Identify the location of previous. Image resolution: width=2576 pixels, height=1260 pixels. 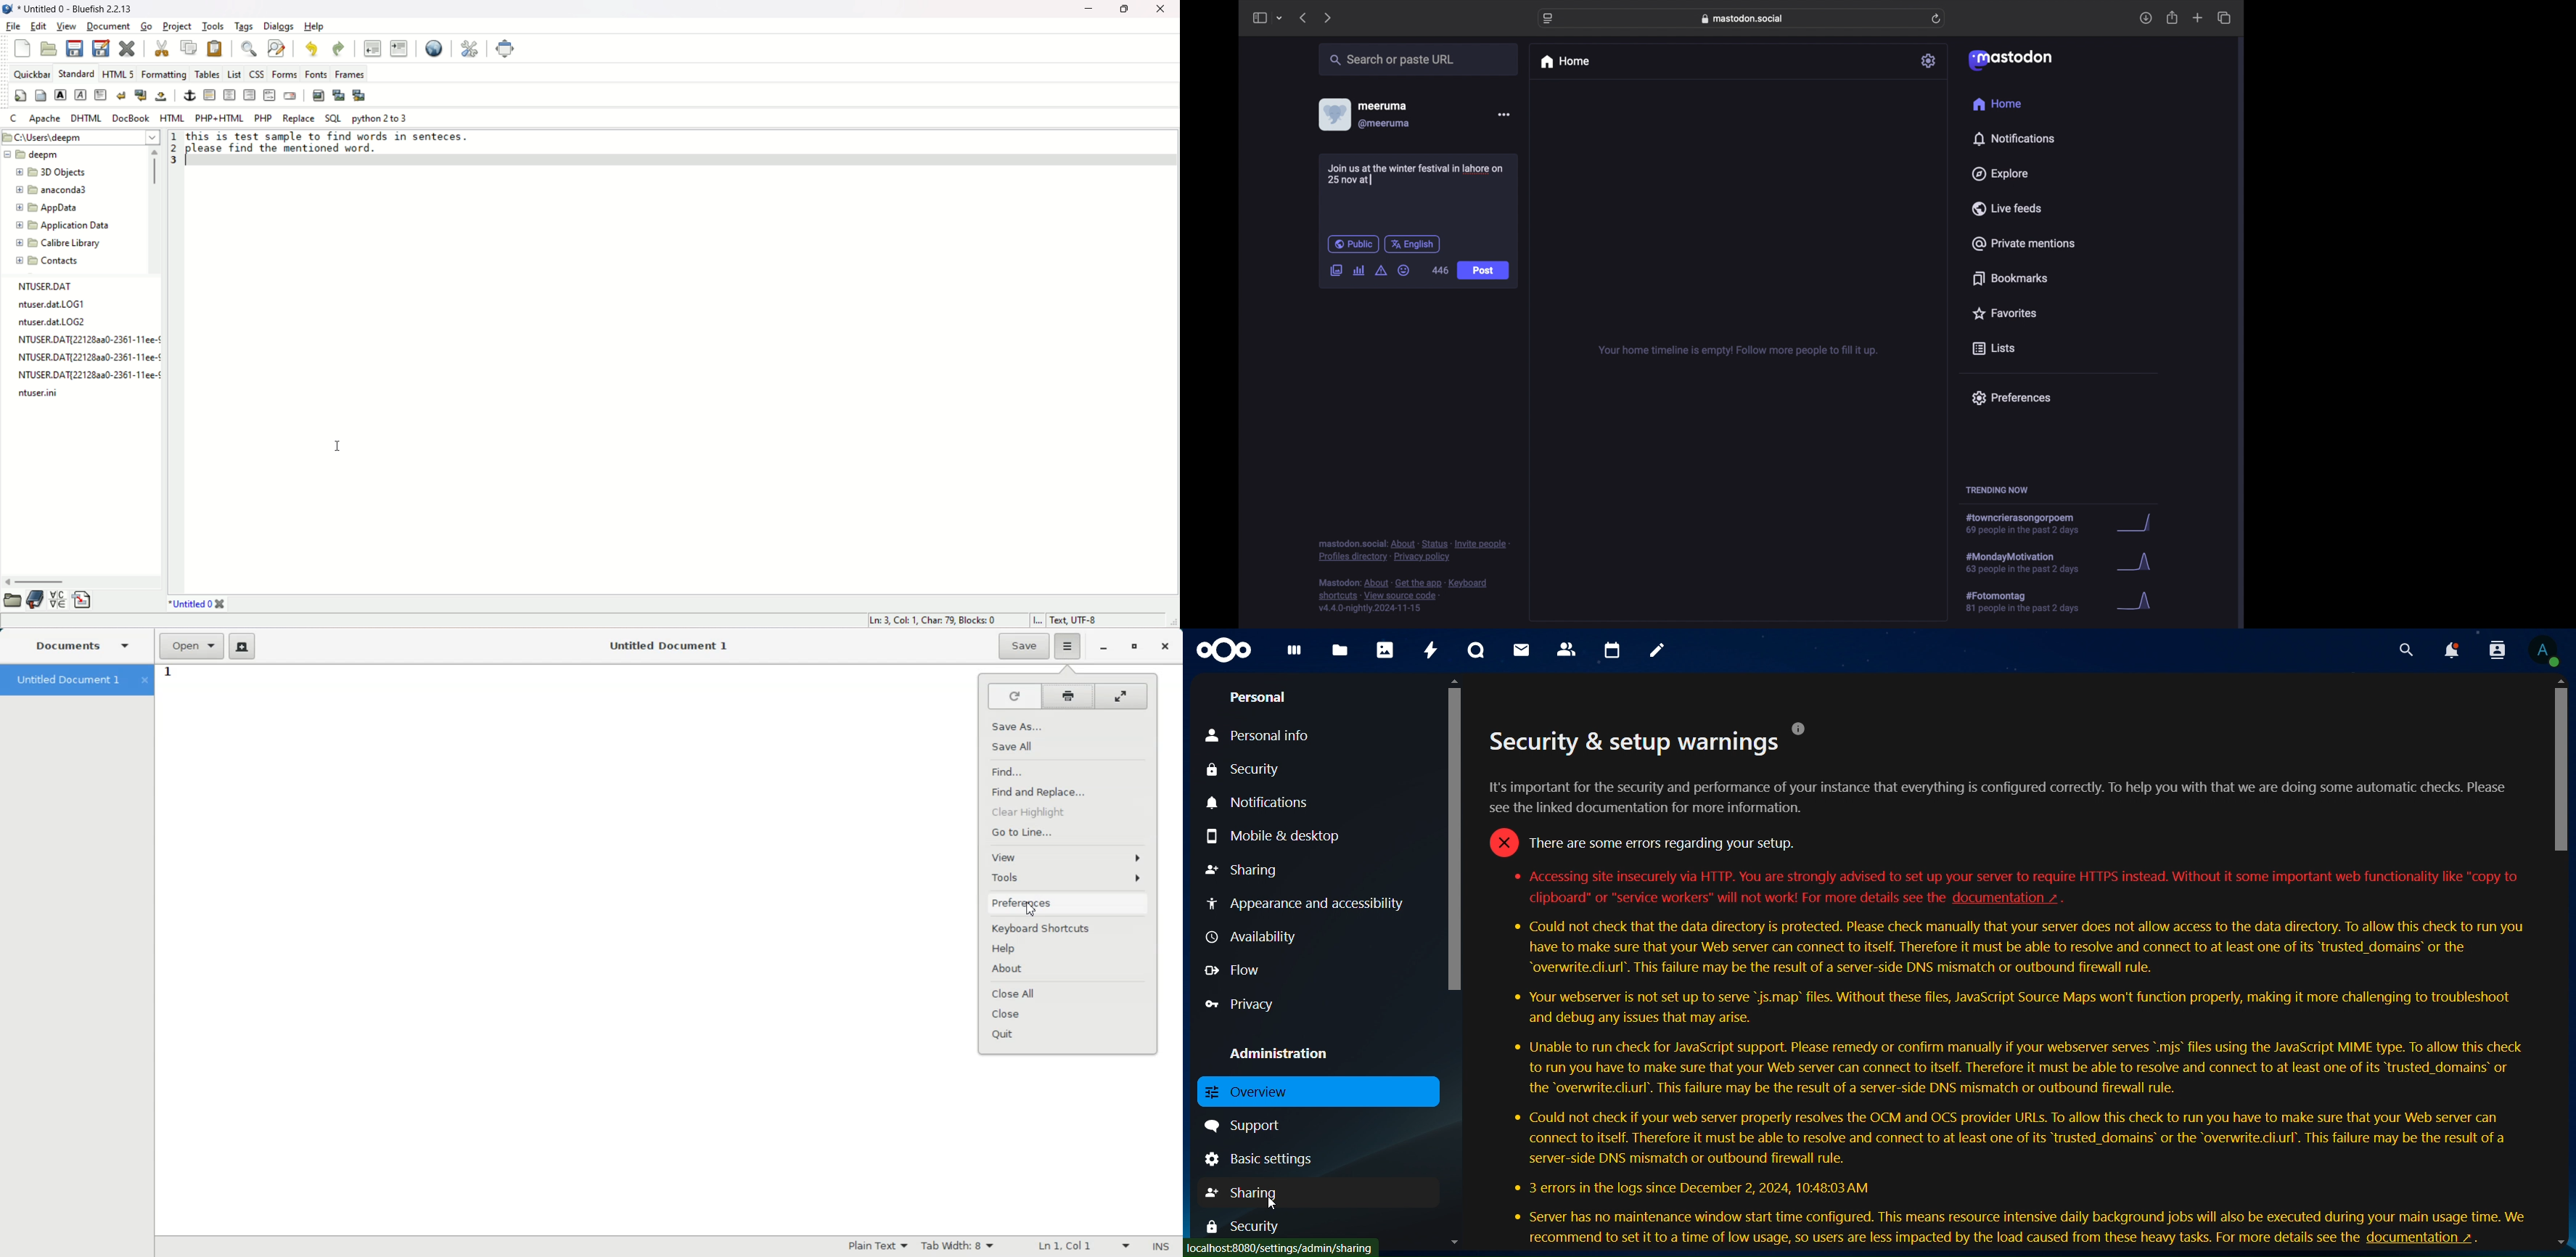
(1303, 17).